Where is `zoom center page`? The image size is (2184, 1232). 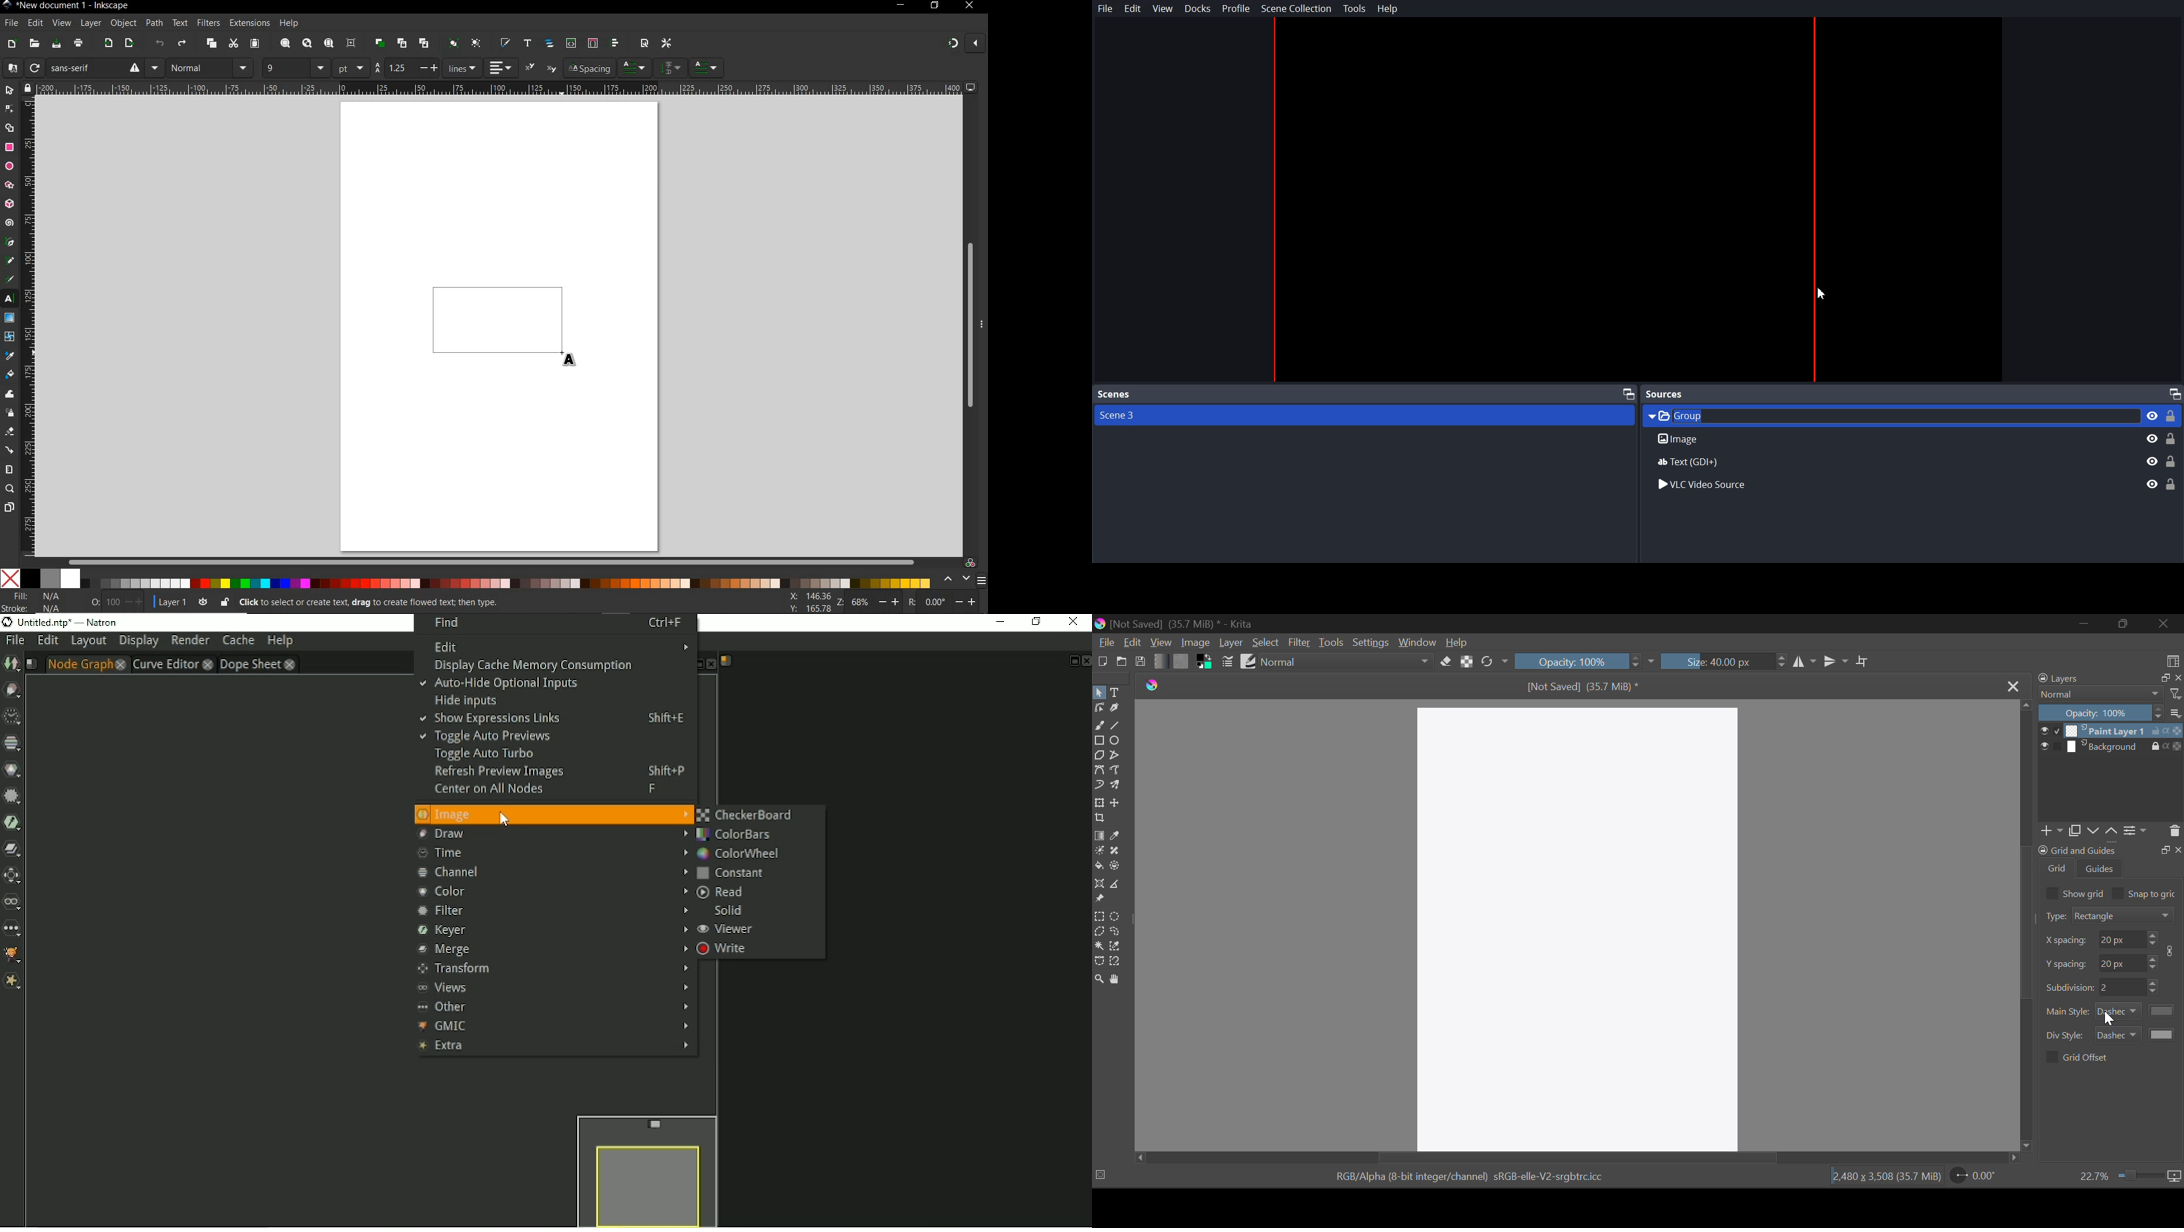
zoom center page is located at coordinates (352, 43).